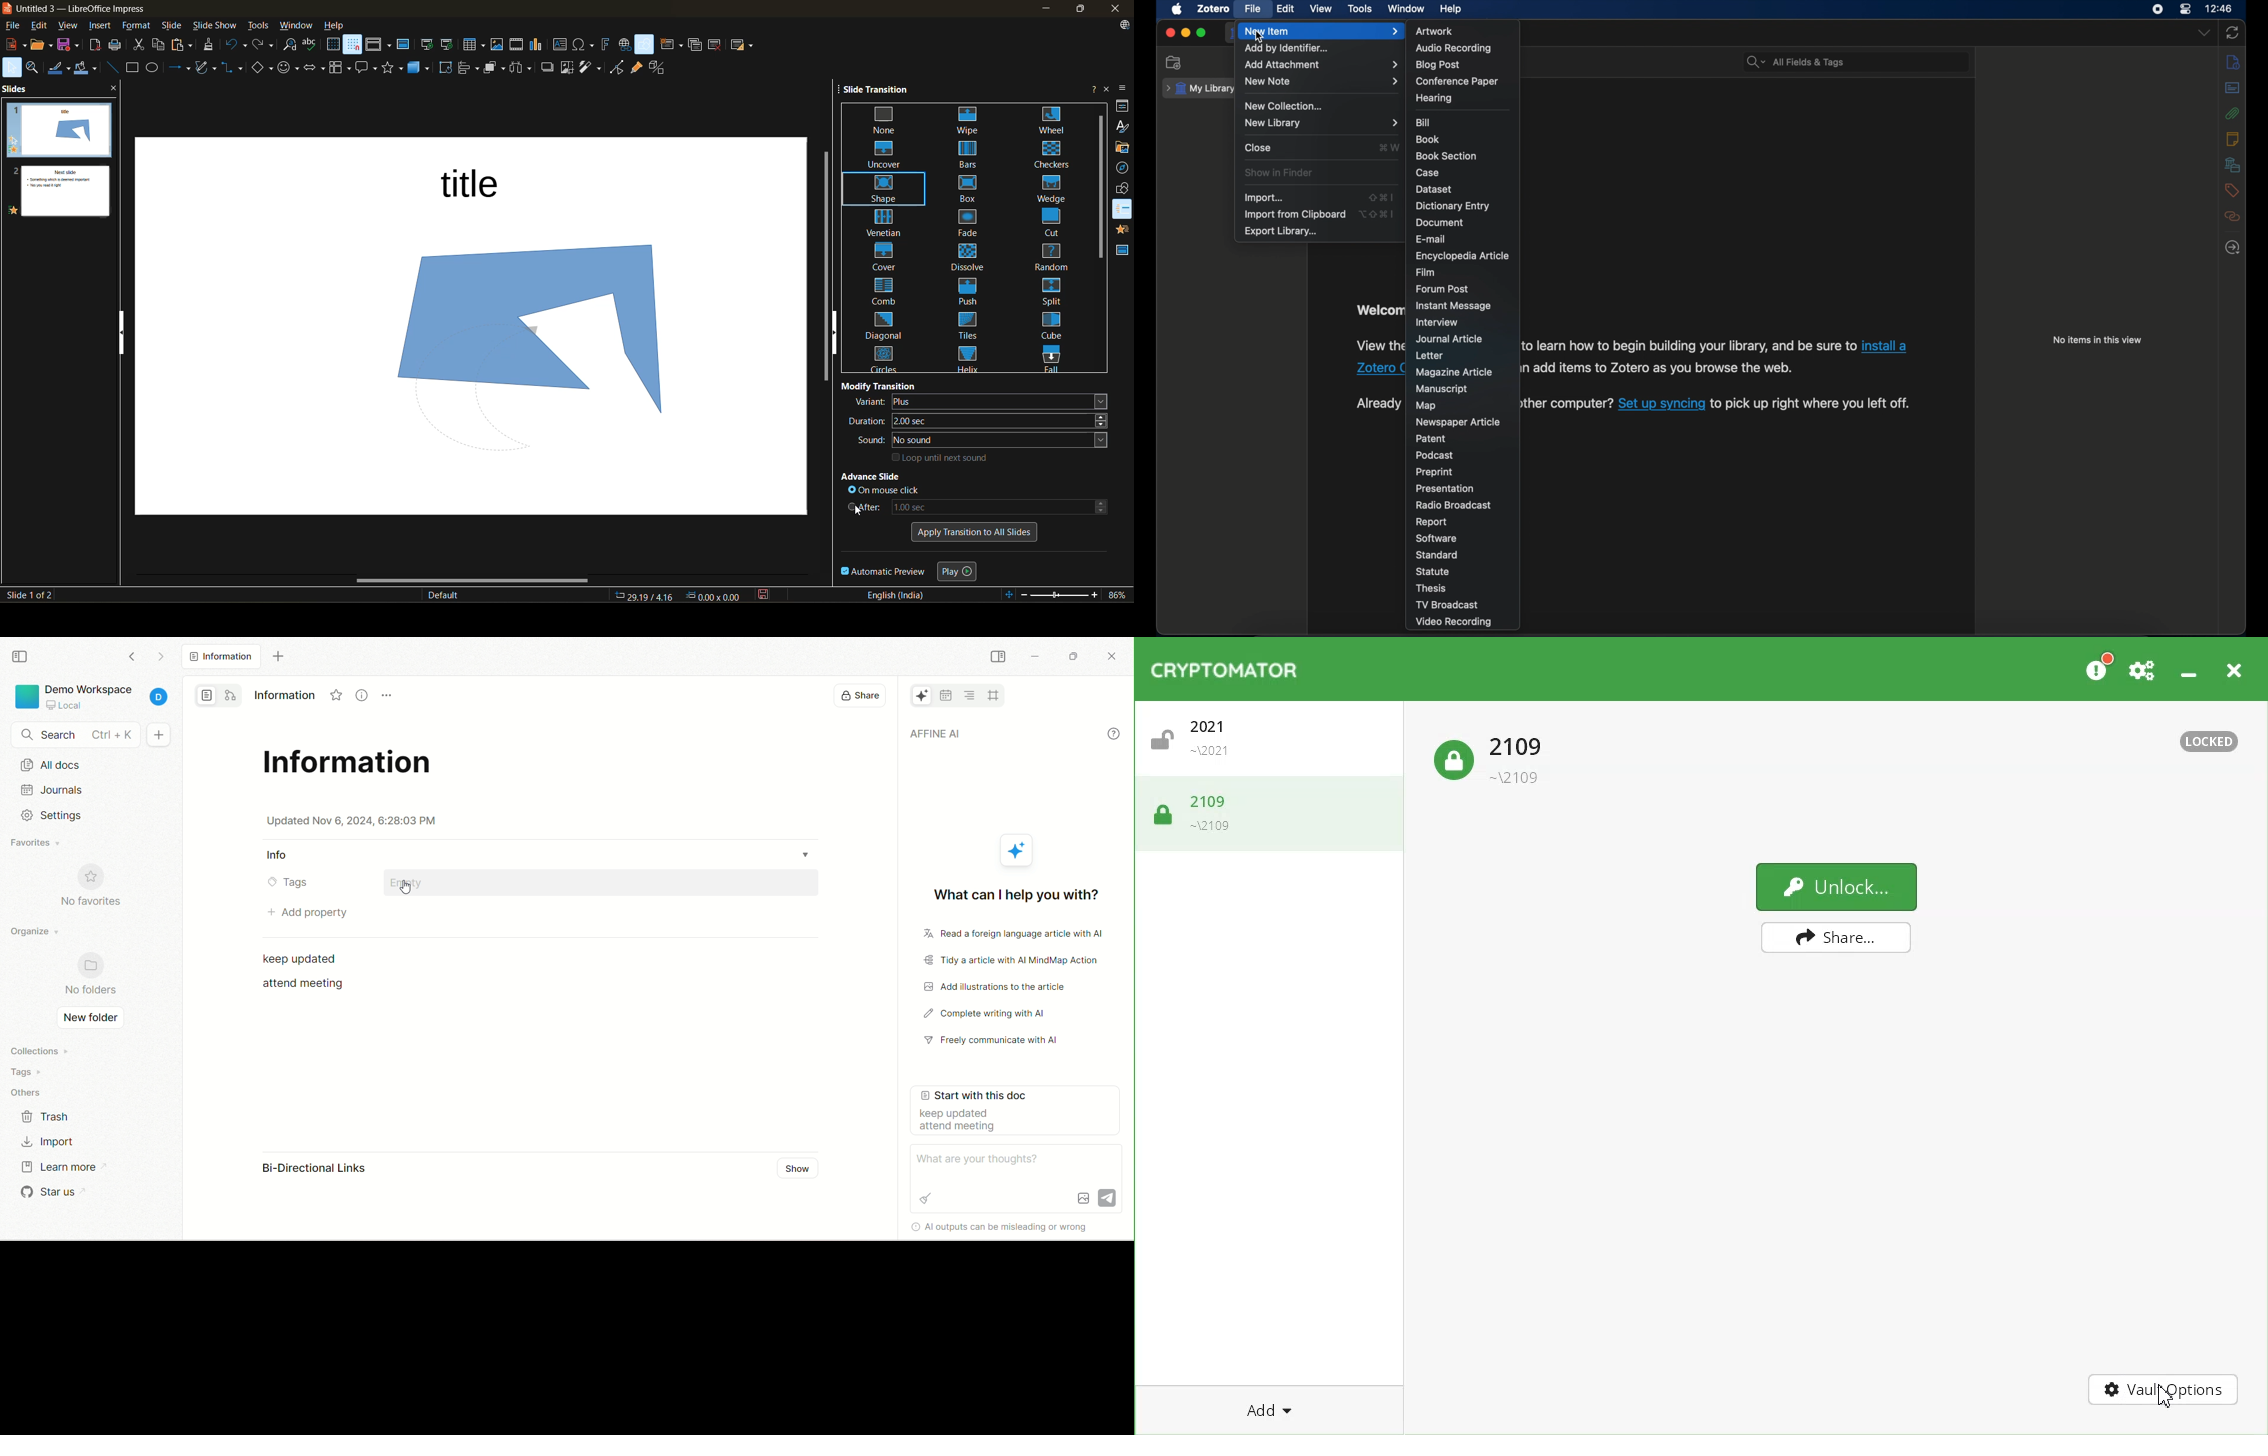  Describe the element at coordinates (1185, 33) in the screenshot. I see `minimize` at that location.